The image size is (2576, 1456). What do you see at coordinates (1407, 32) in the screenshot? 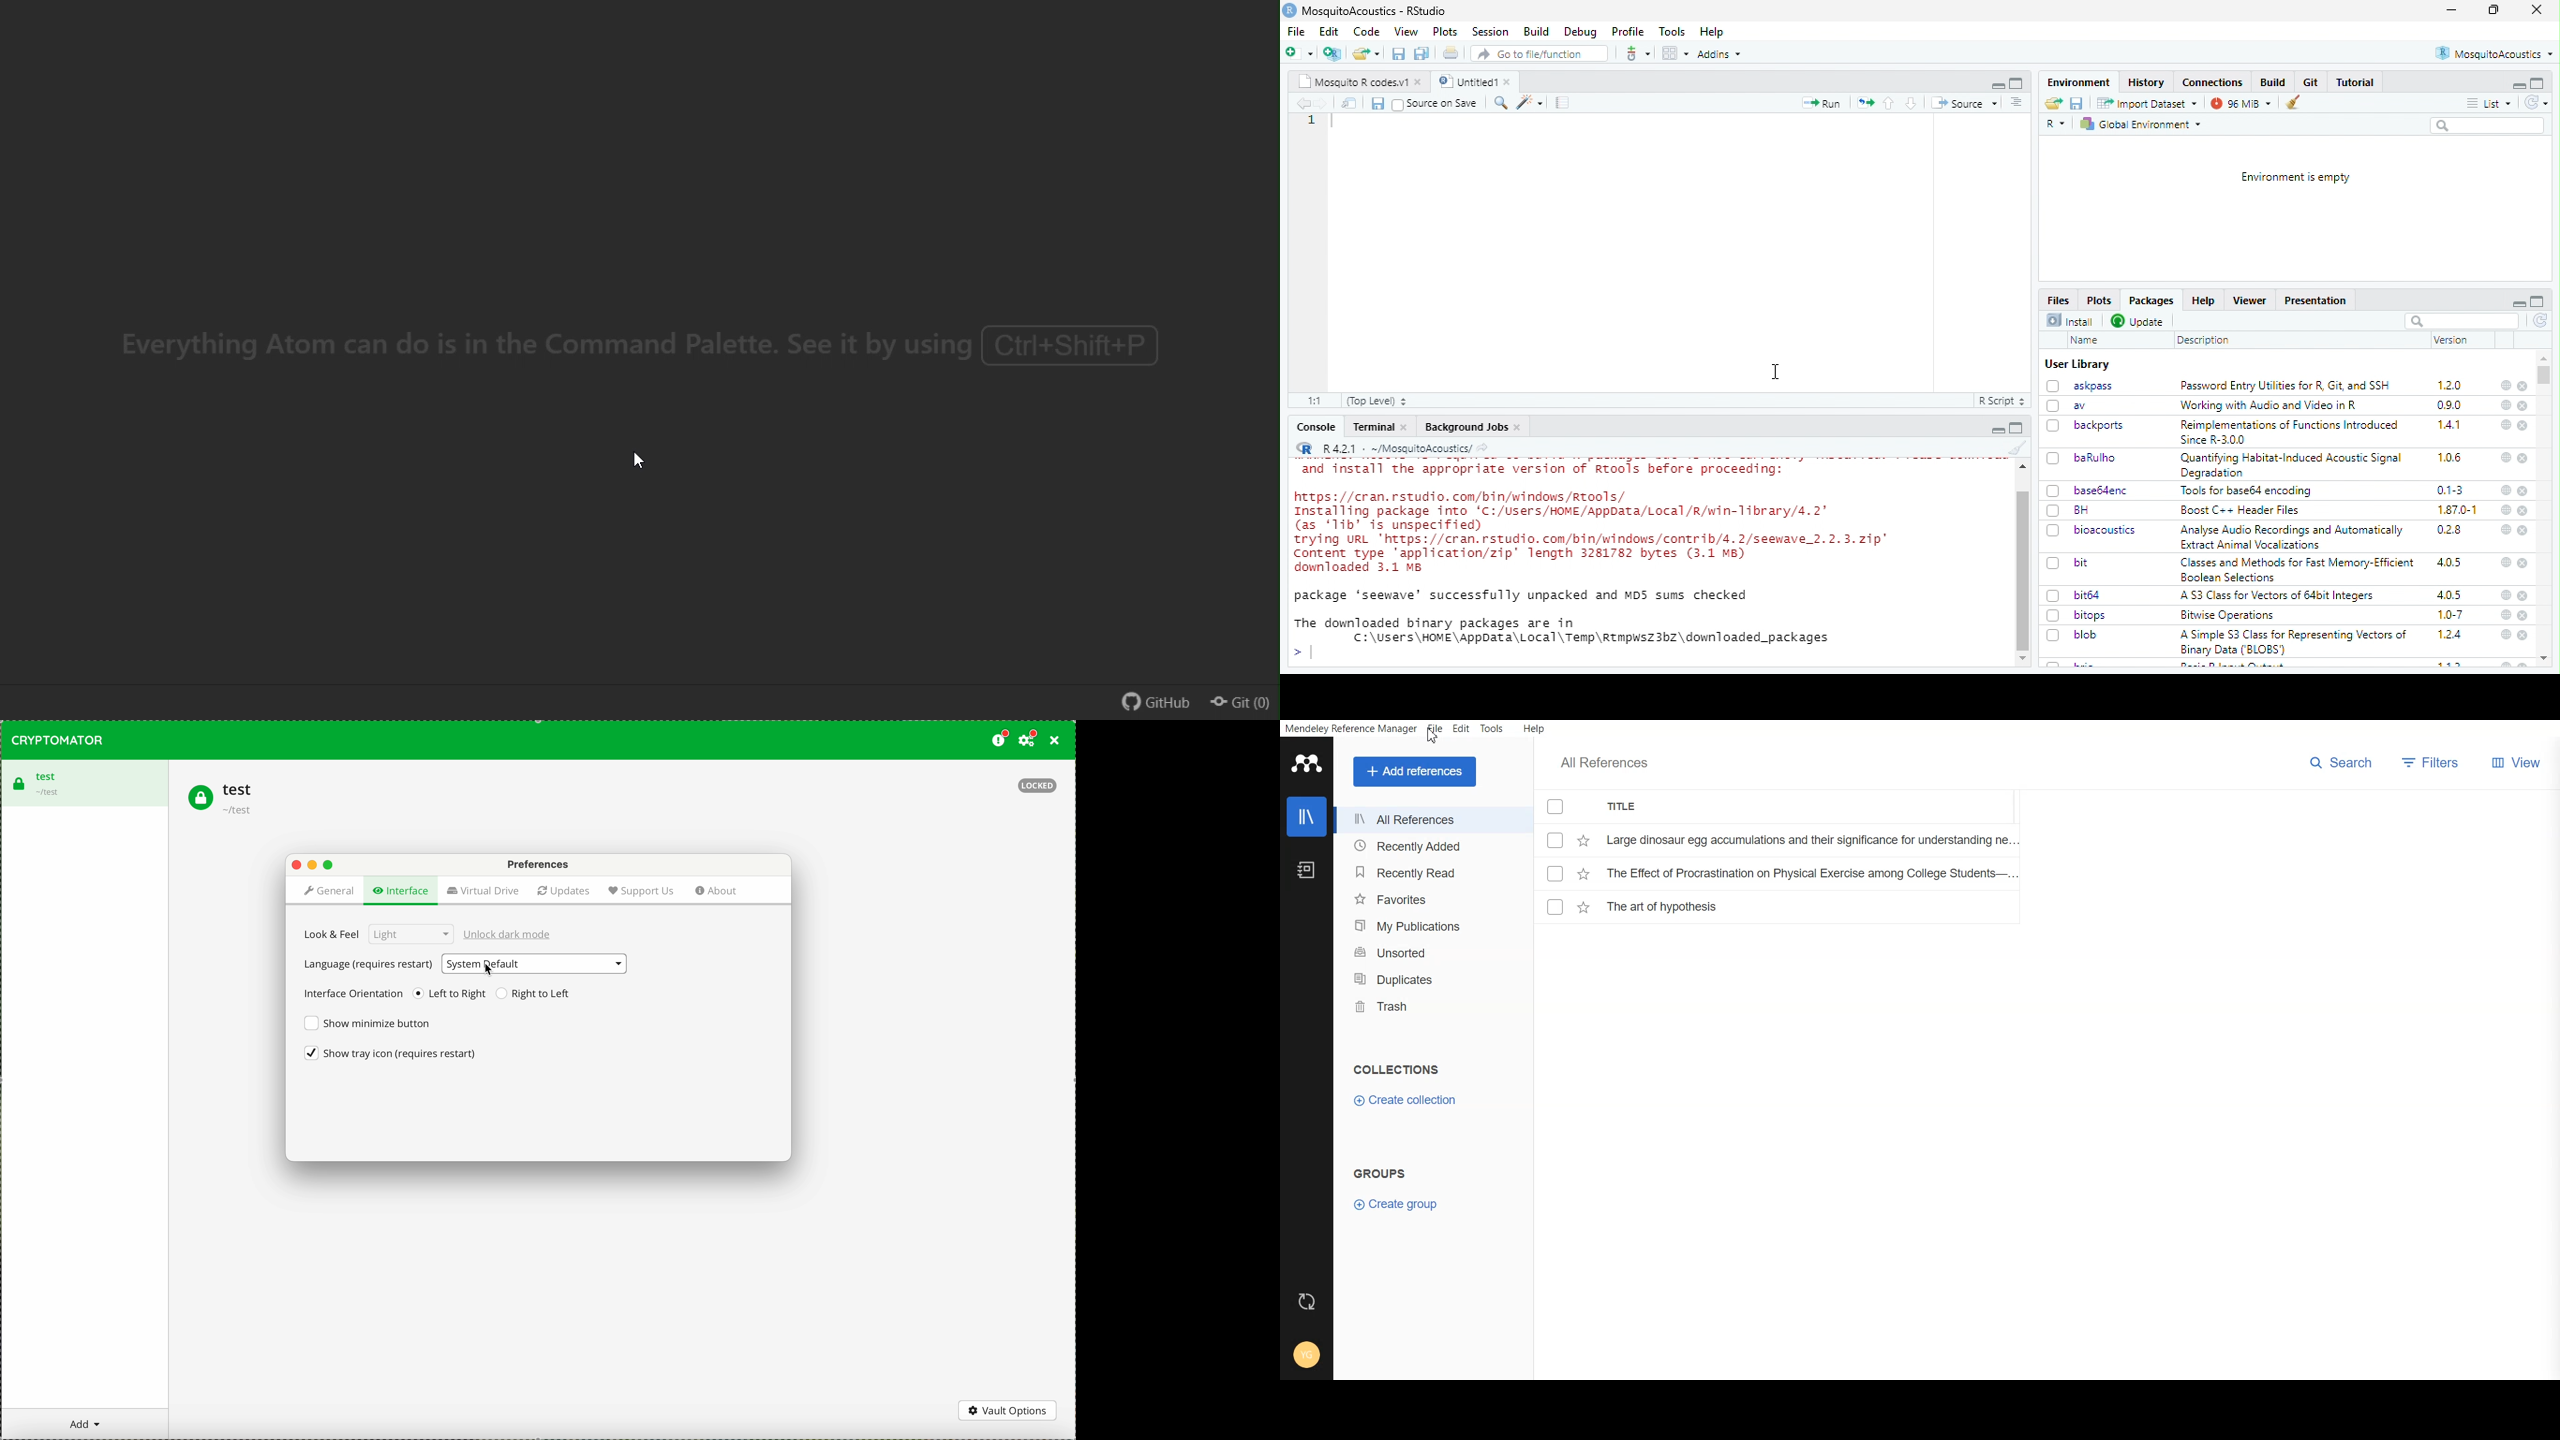
I see `View` at bounding box center [1407, 32].